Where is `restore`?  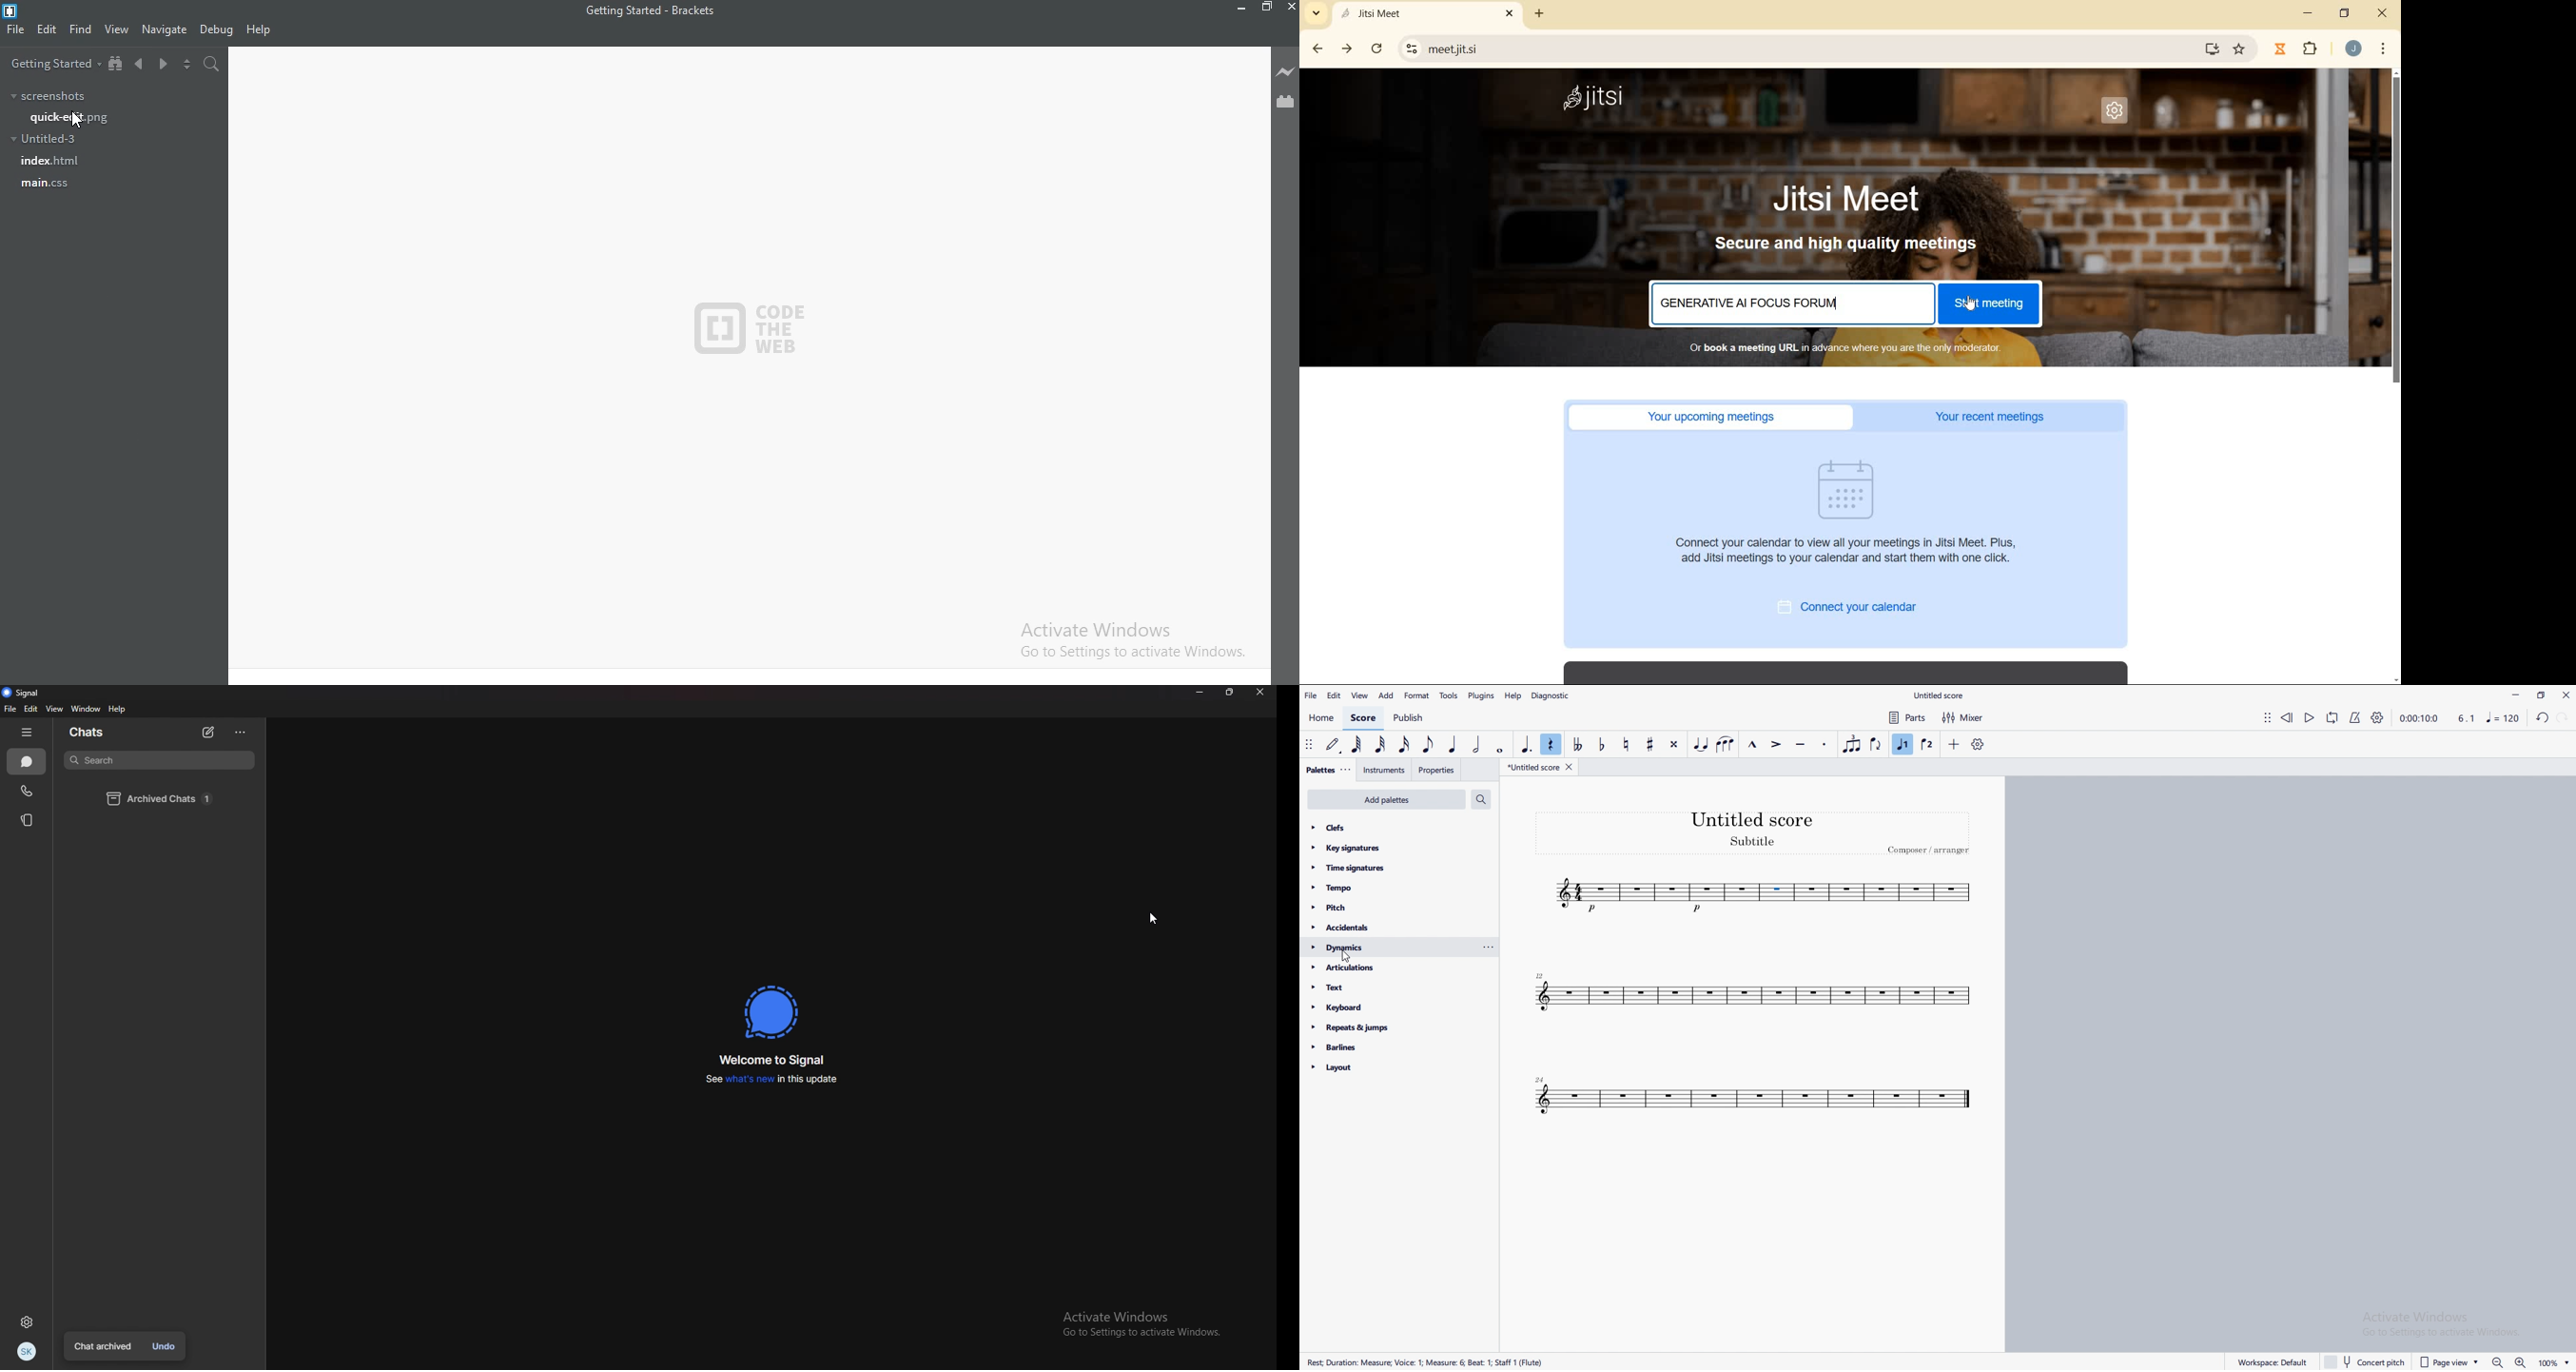 restore is located at coordinates (1266, 8).